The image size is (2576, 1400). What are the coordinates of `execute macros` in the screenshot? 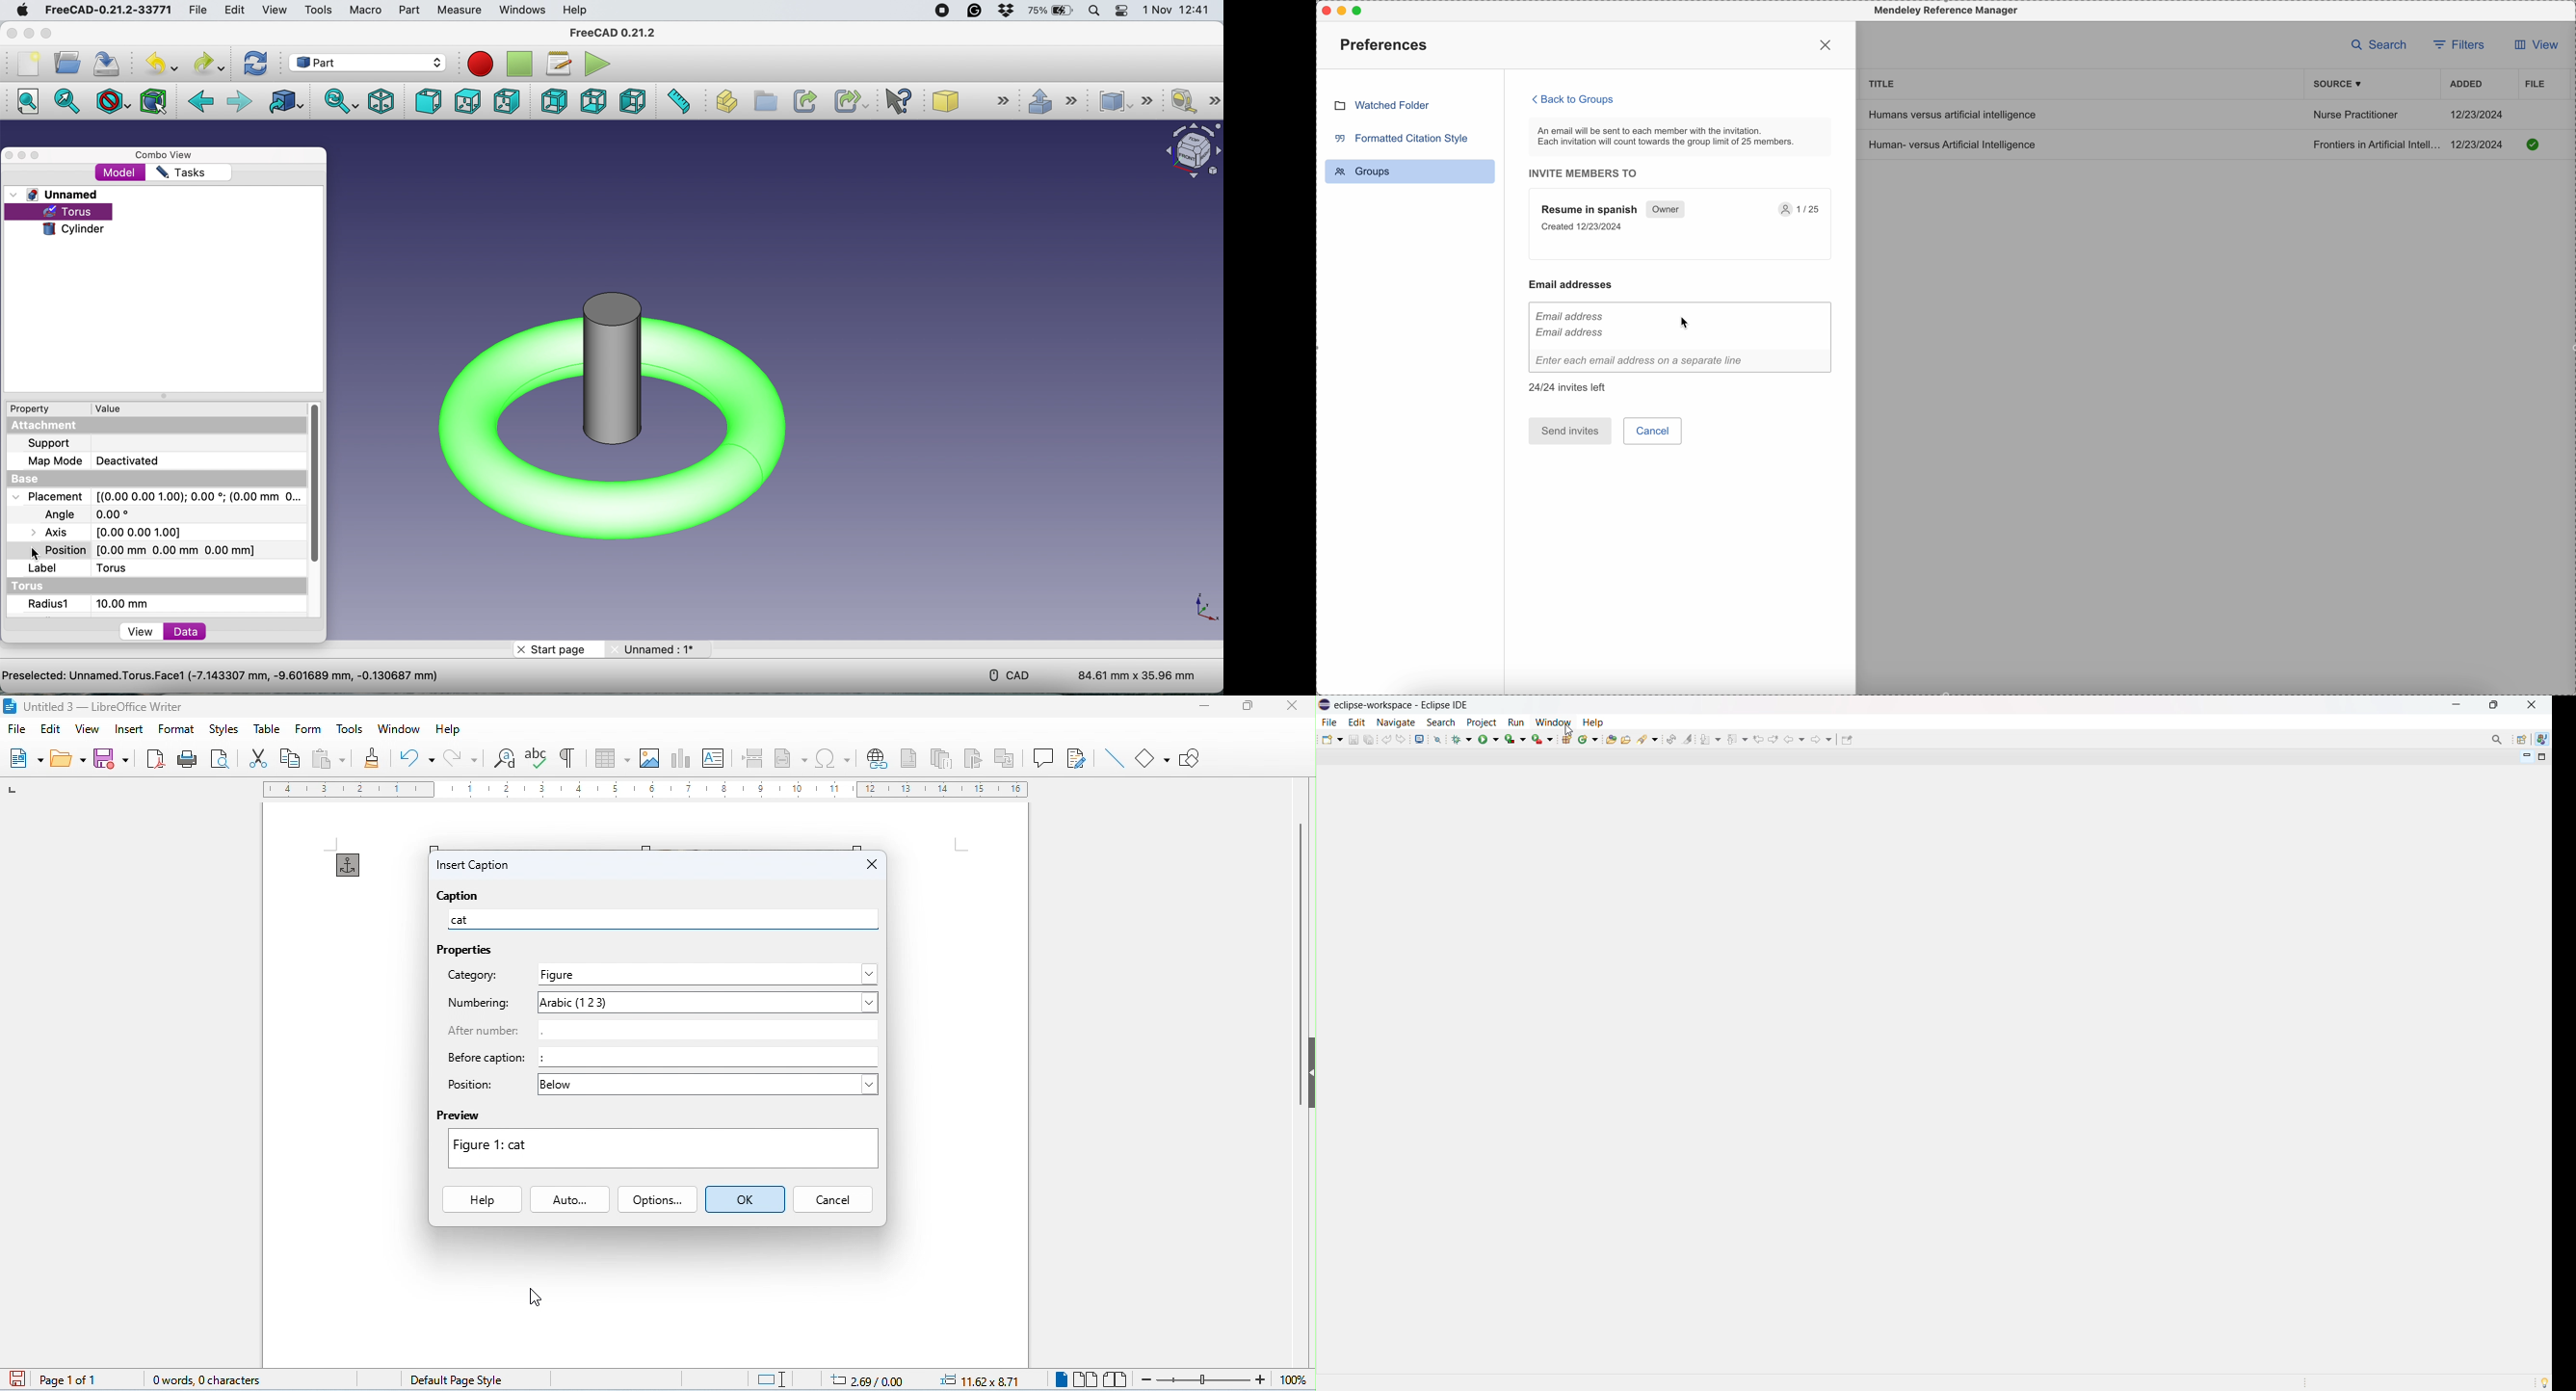 It's located at (600, 65).